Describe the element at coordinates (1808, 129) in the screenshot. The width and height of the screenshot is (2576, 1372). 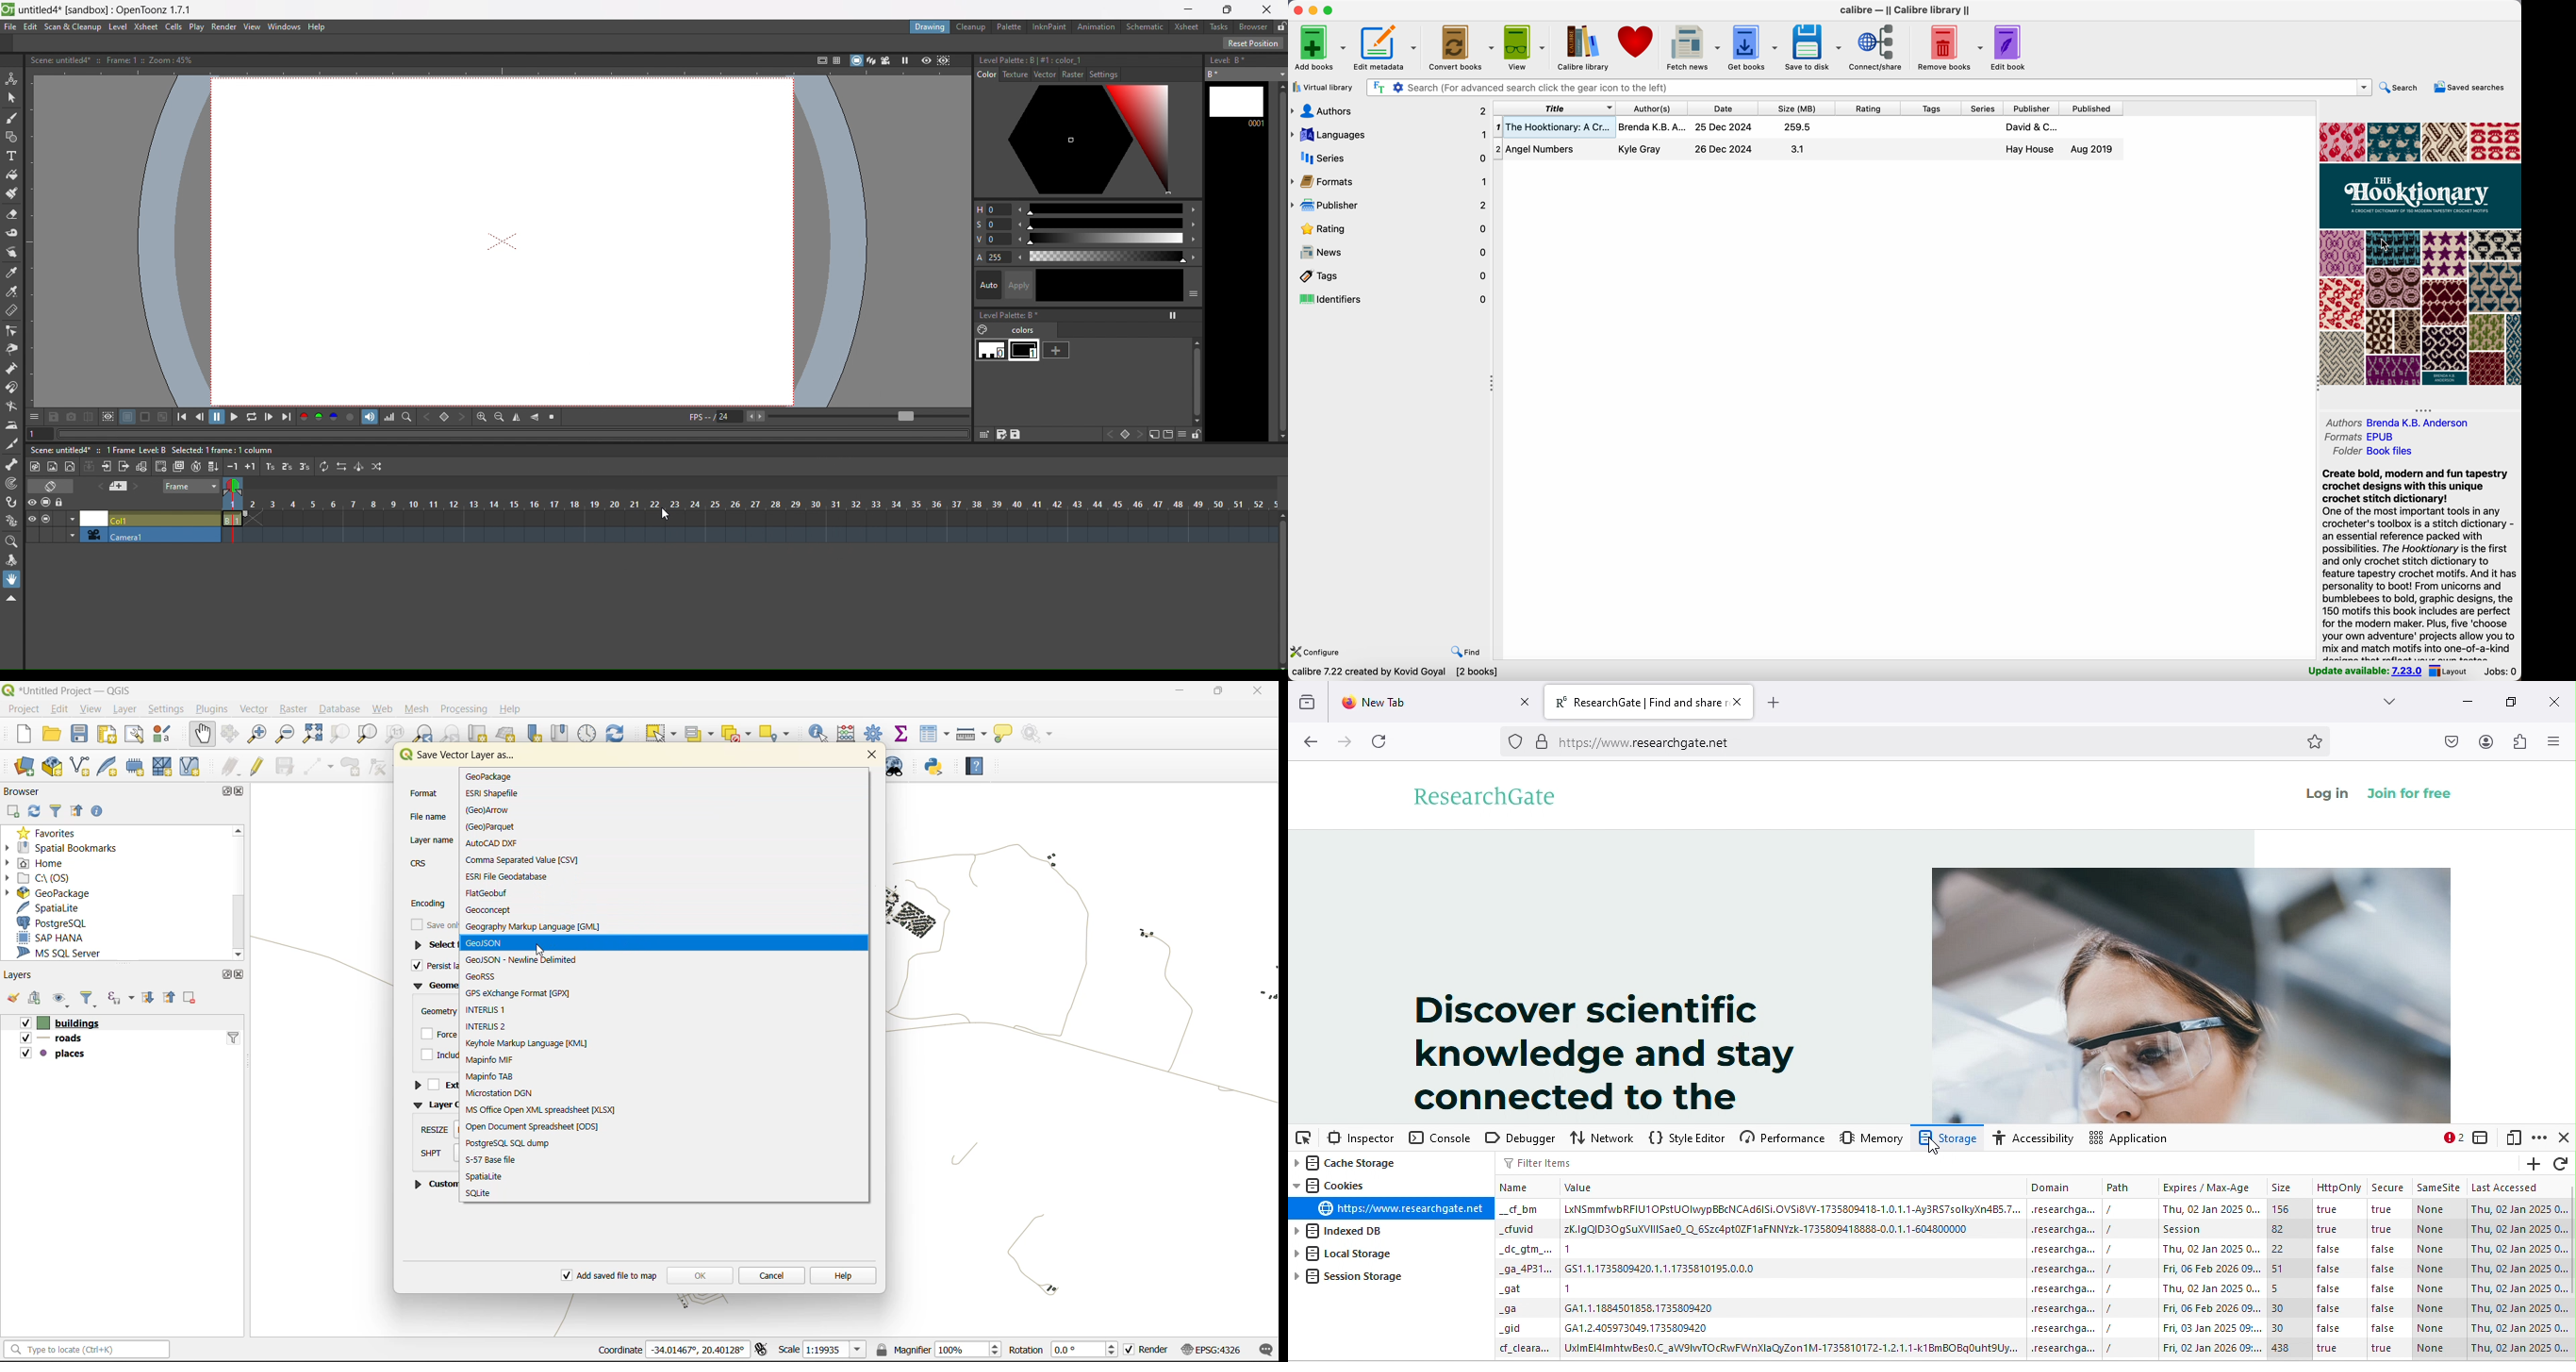
I see `first book` at that location.